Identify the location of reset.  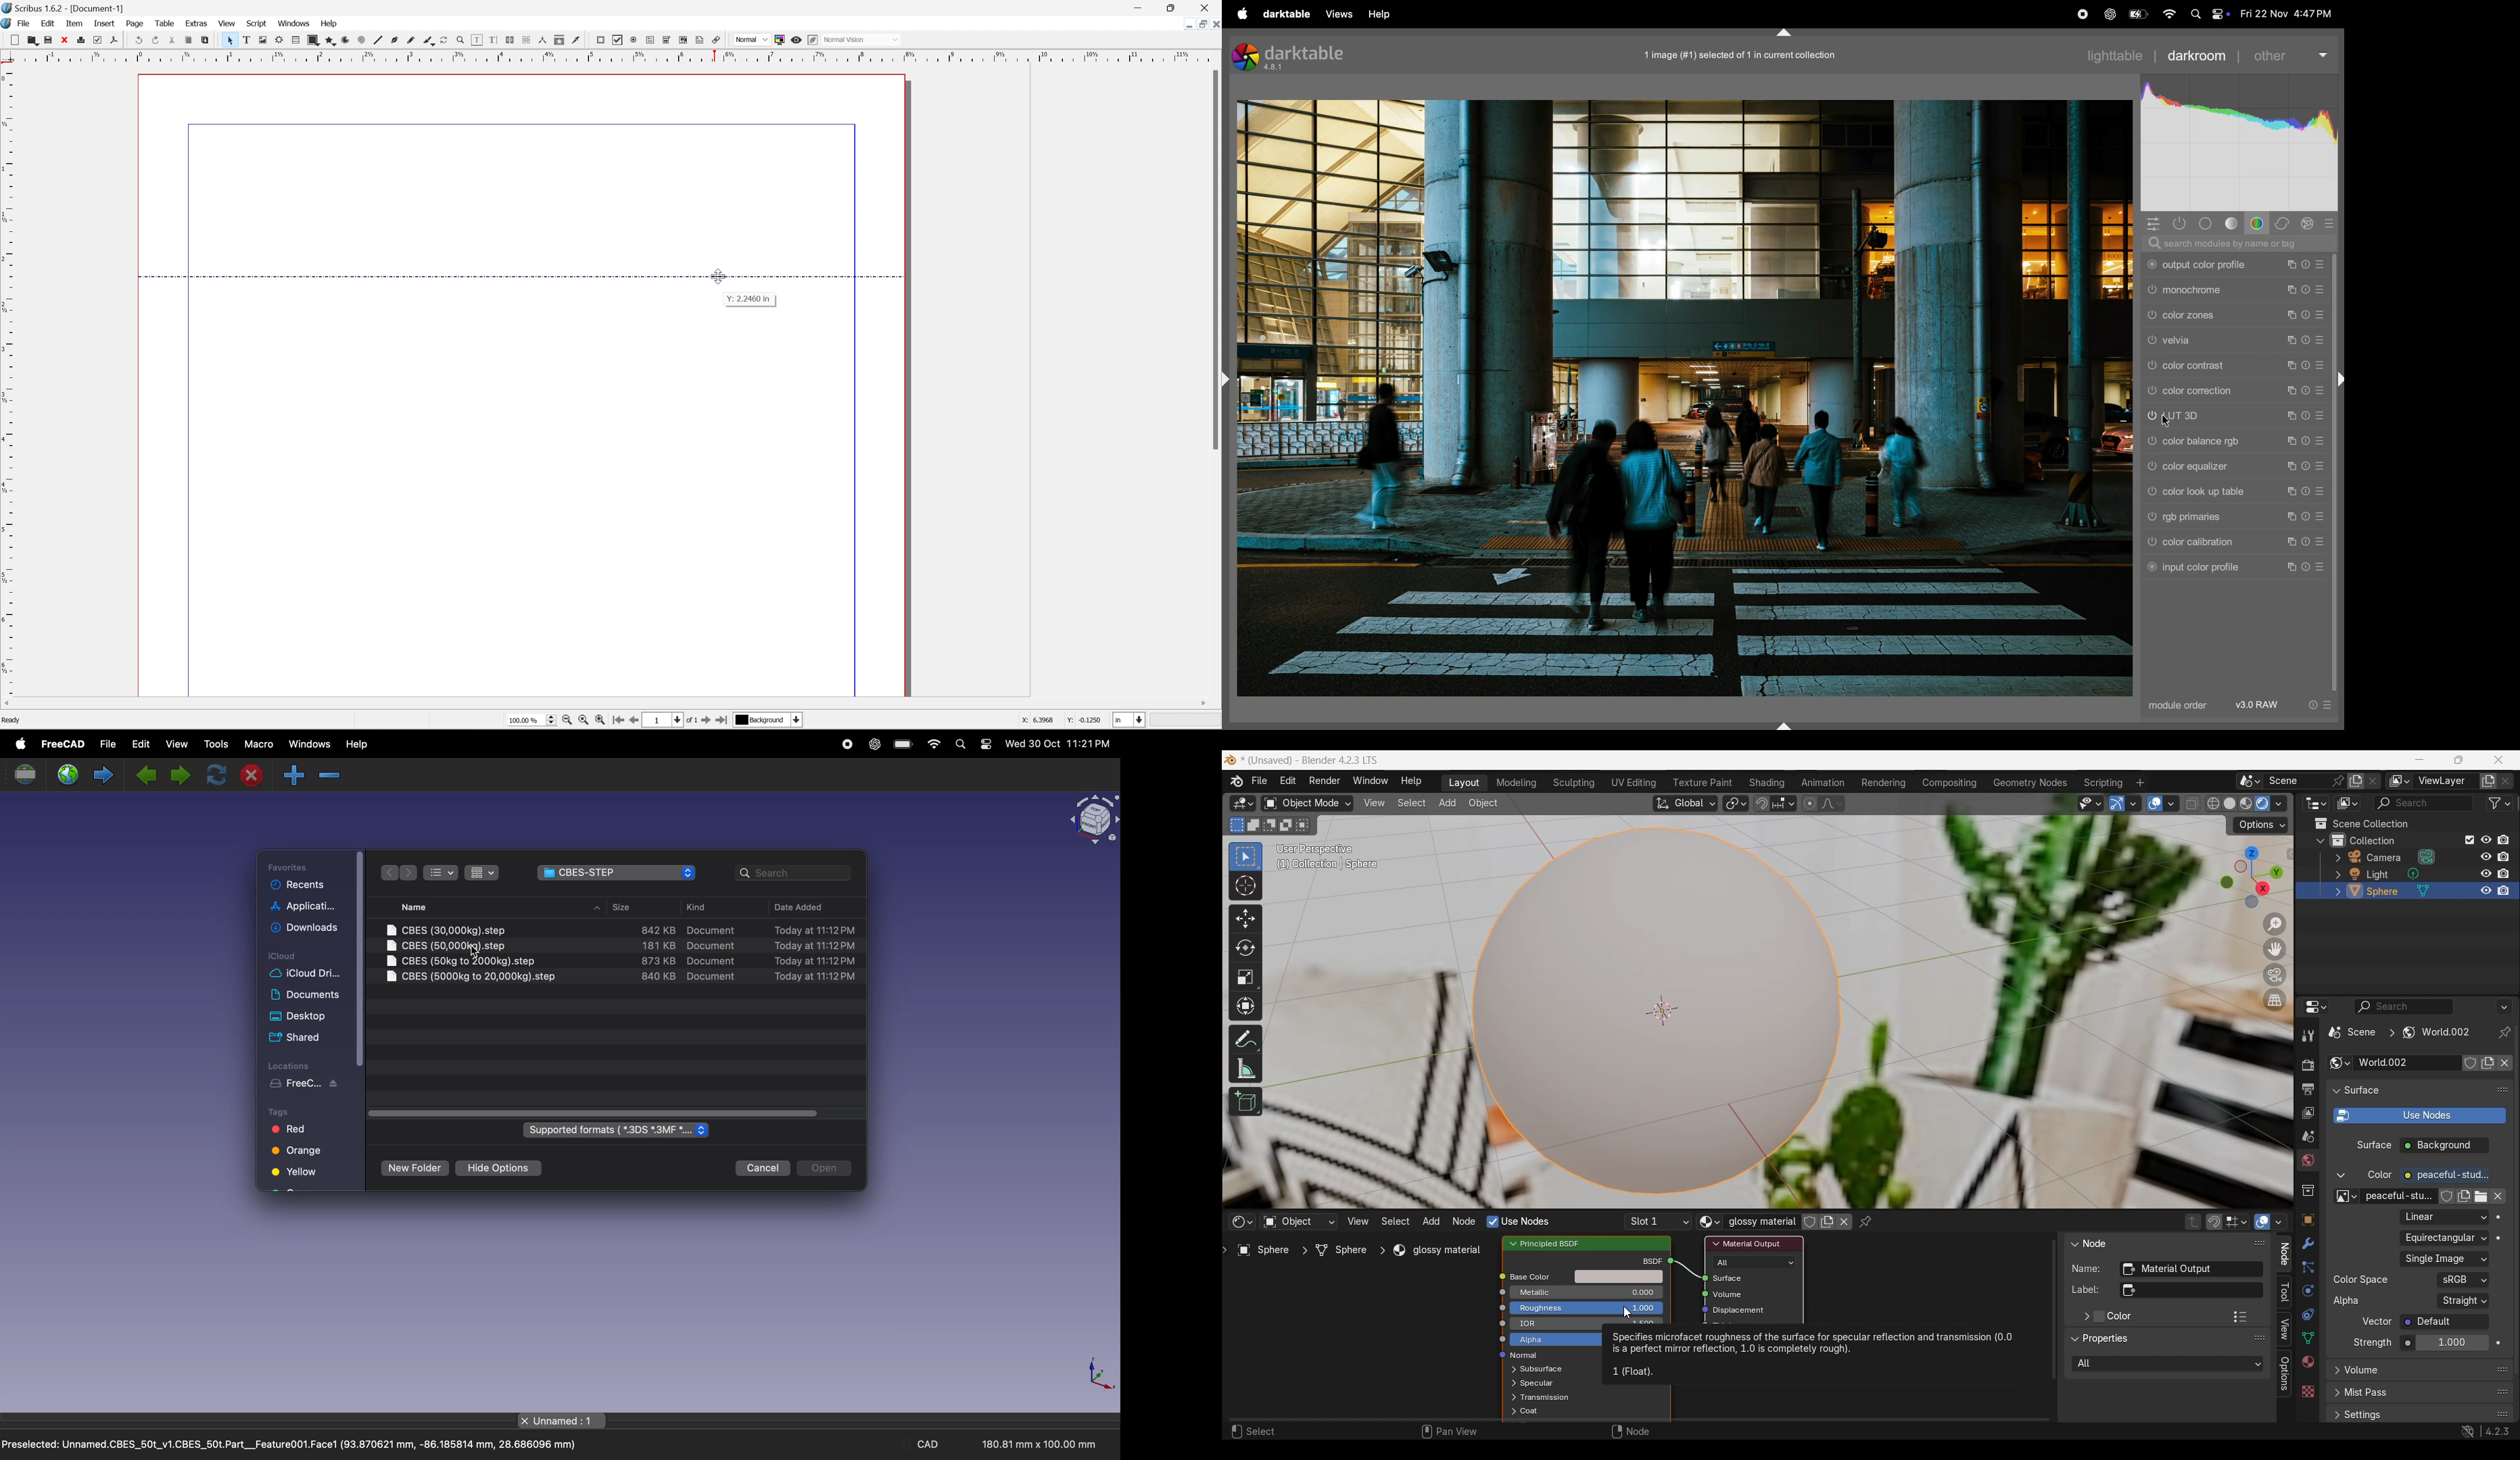
(2306, 315).